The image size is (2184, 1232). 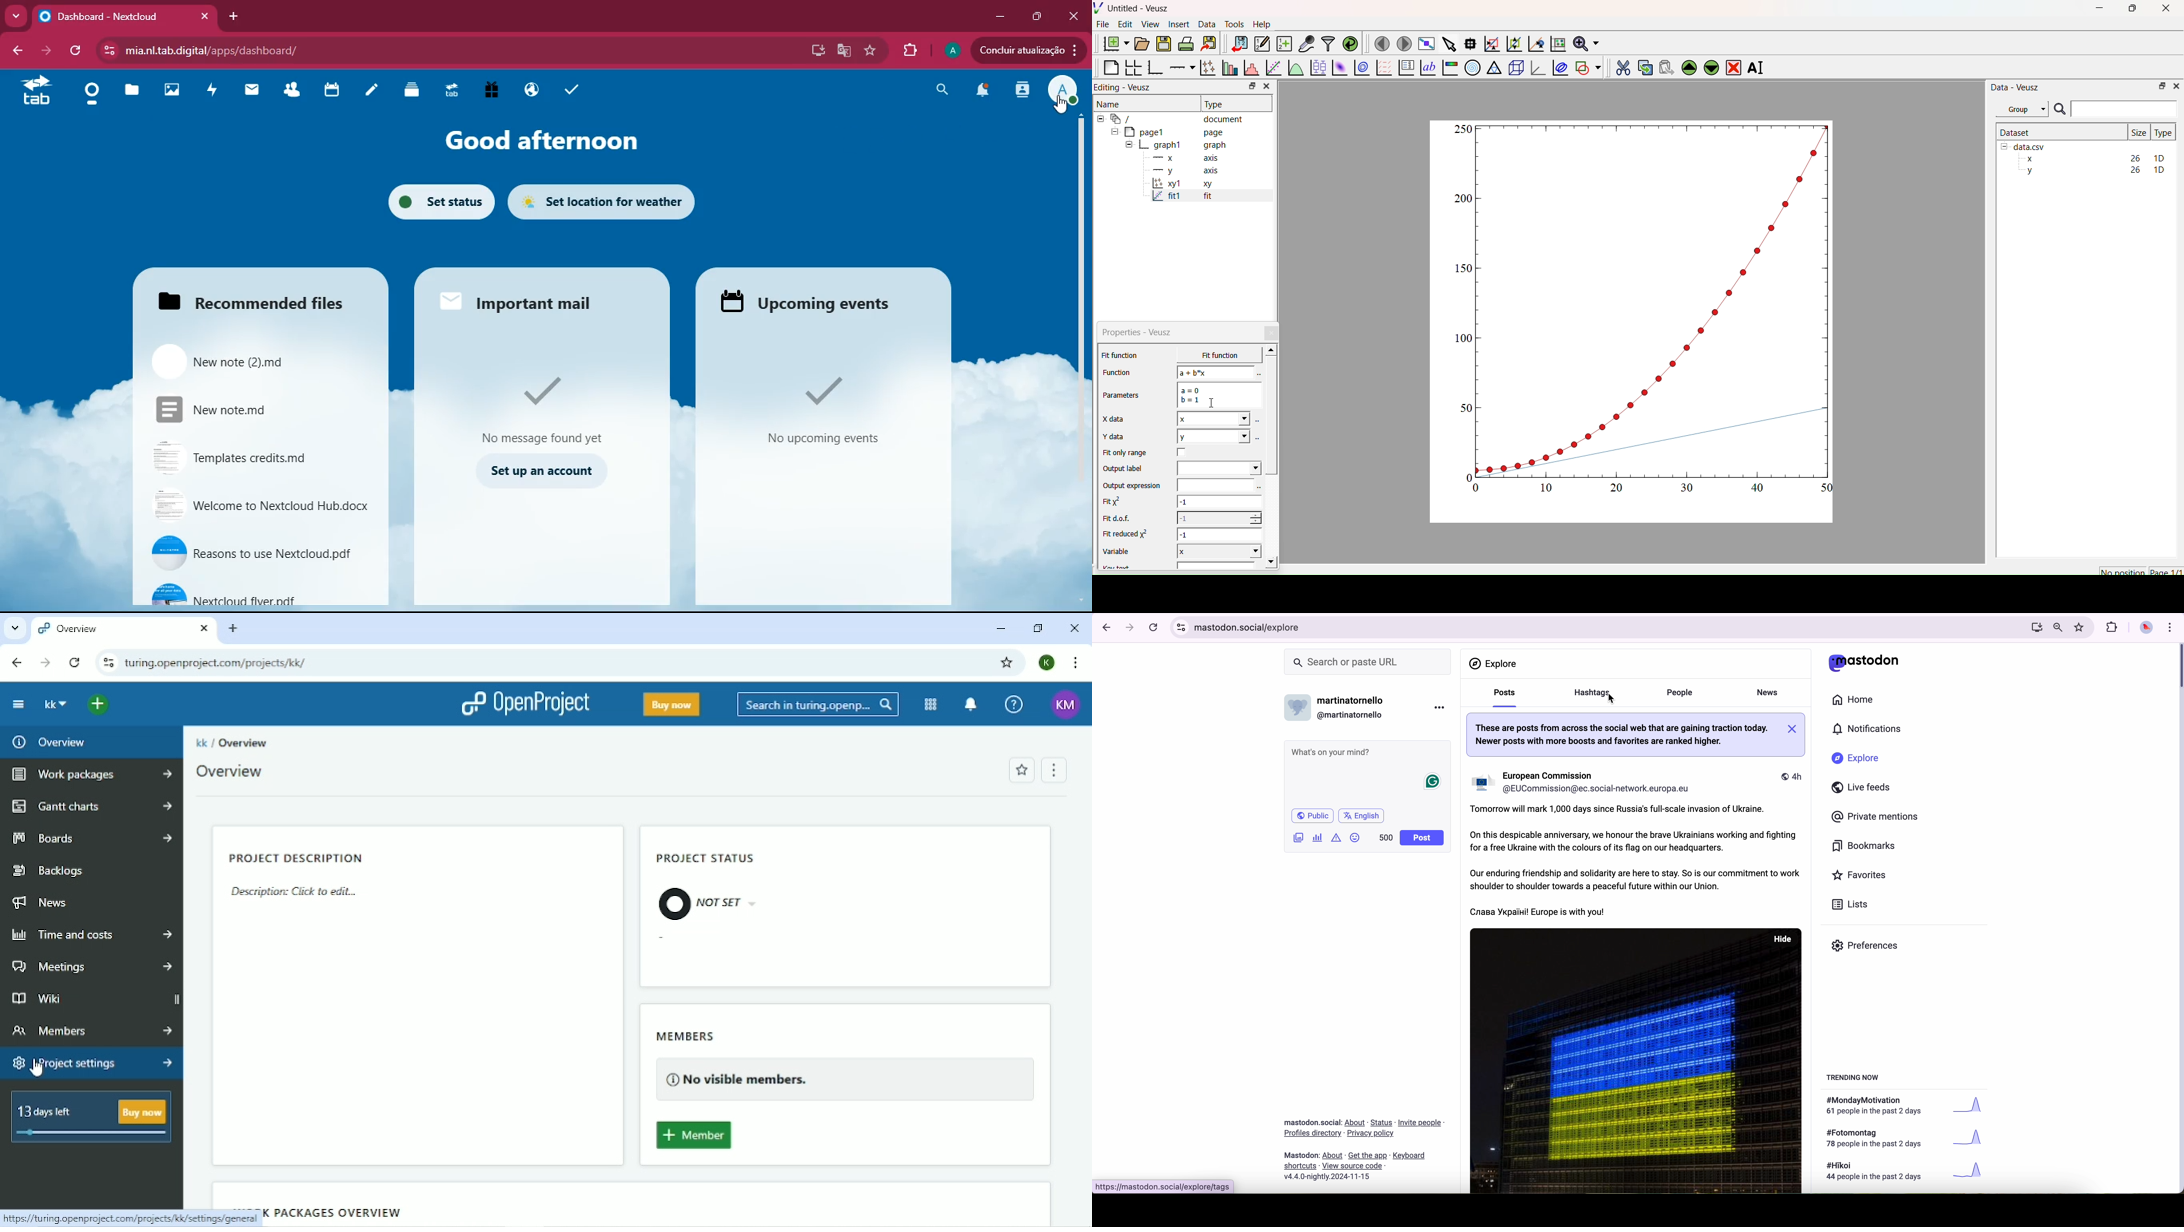 What do you see at coordinates (808, 301) in the screenshot?
I see `Upcoming events` at bounding box center [808, 301].